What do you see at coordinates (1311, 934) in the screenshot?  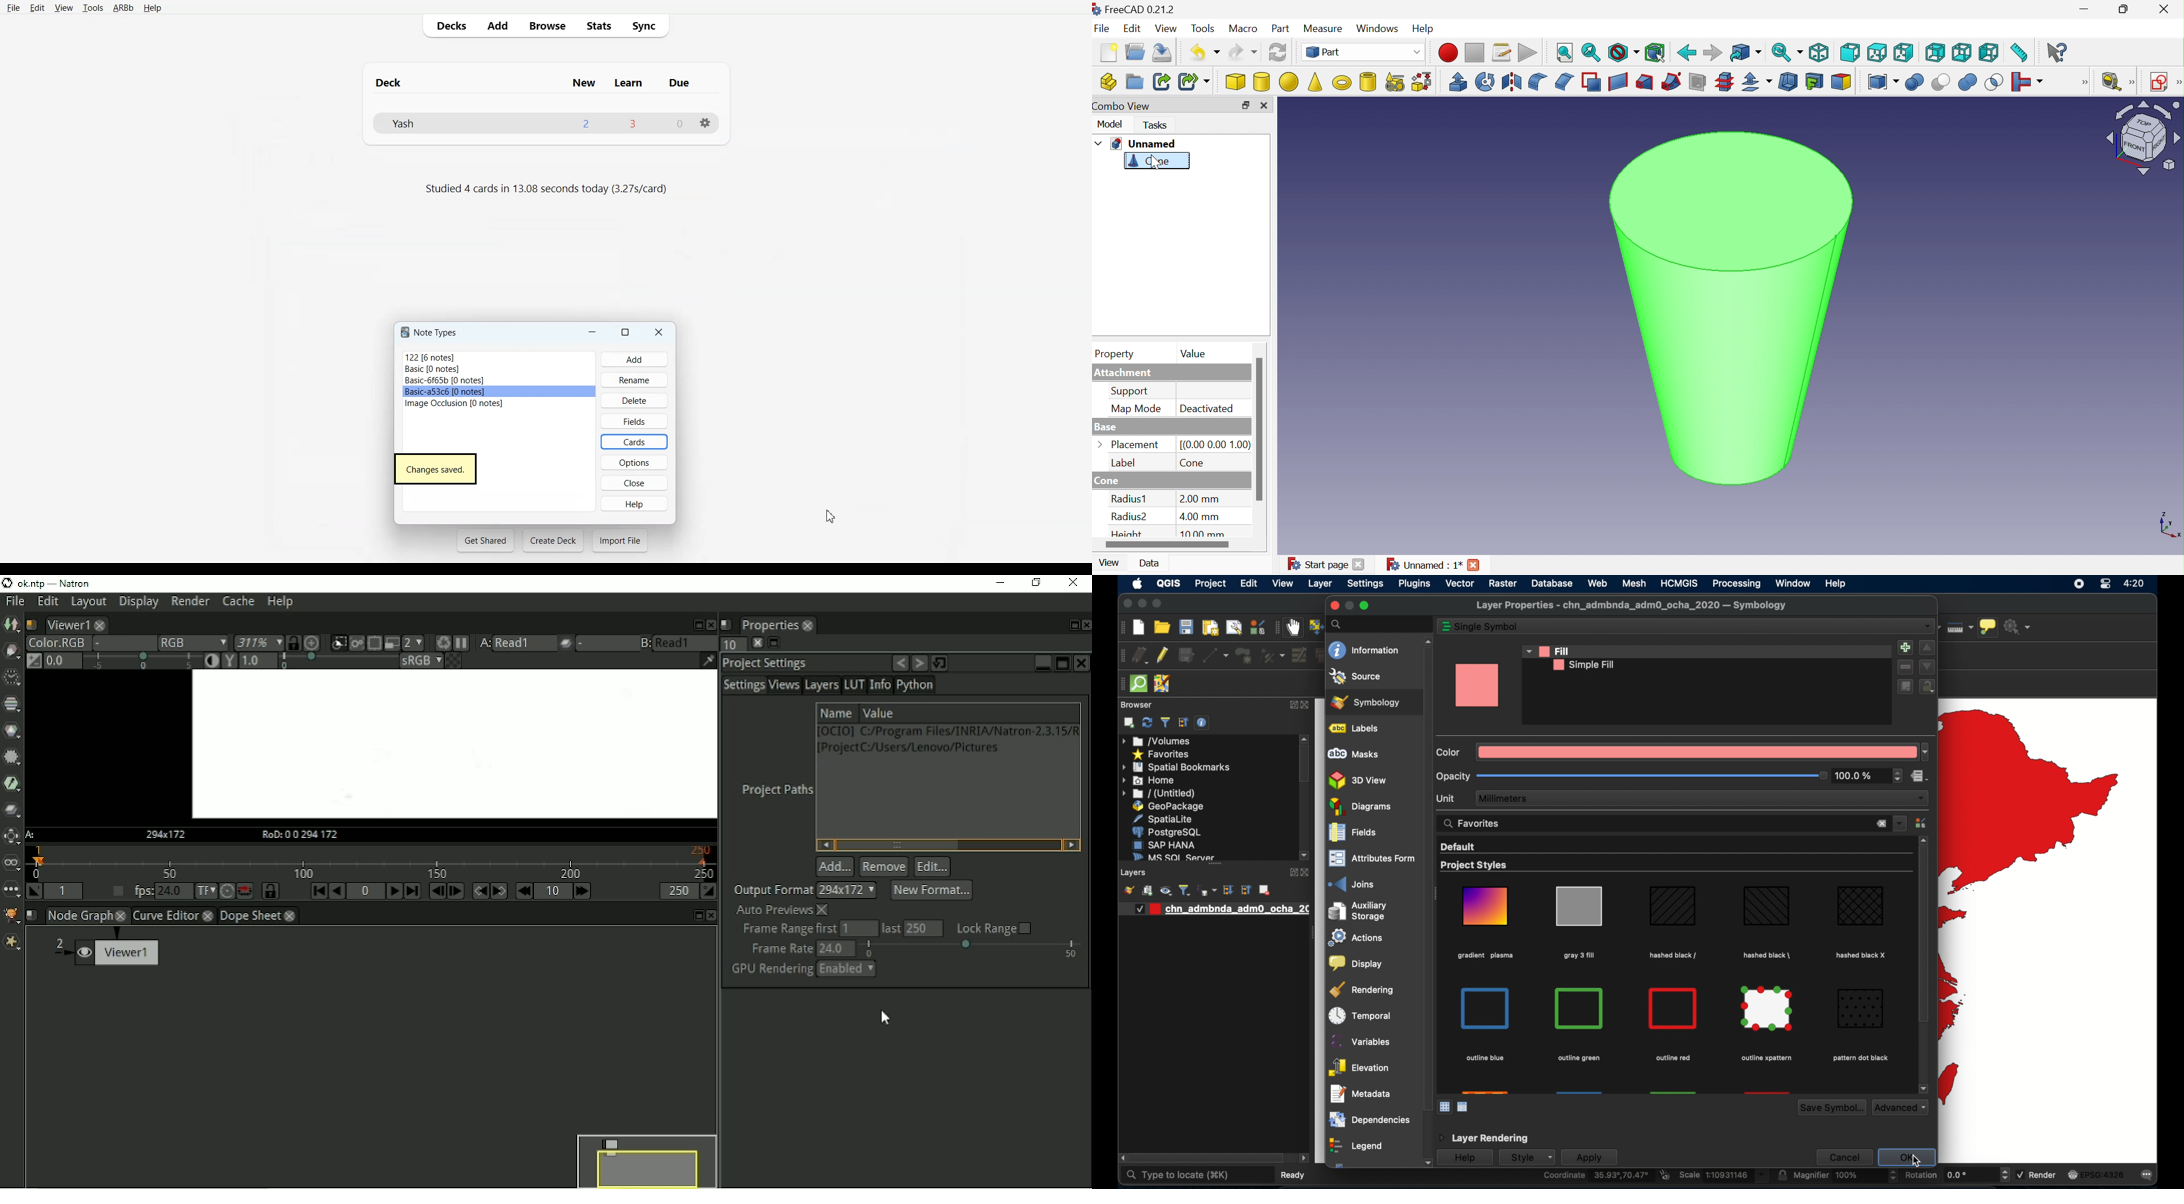 I see `drag handle` at bounding box center [1311, 934].